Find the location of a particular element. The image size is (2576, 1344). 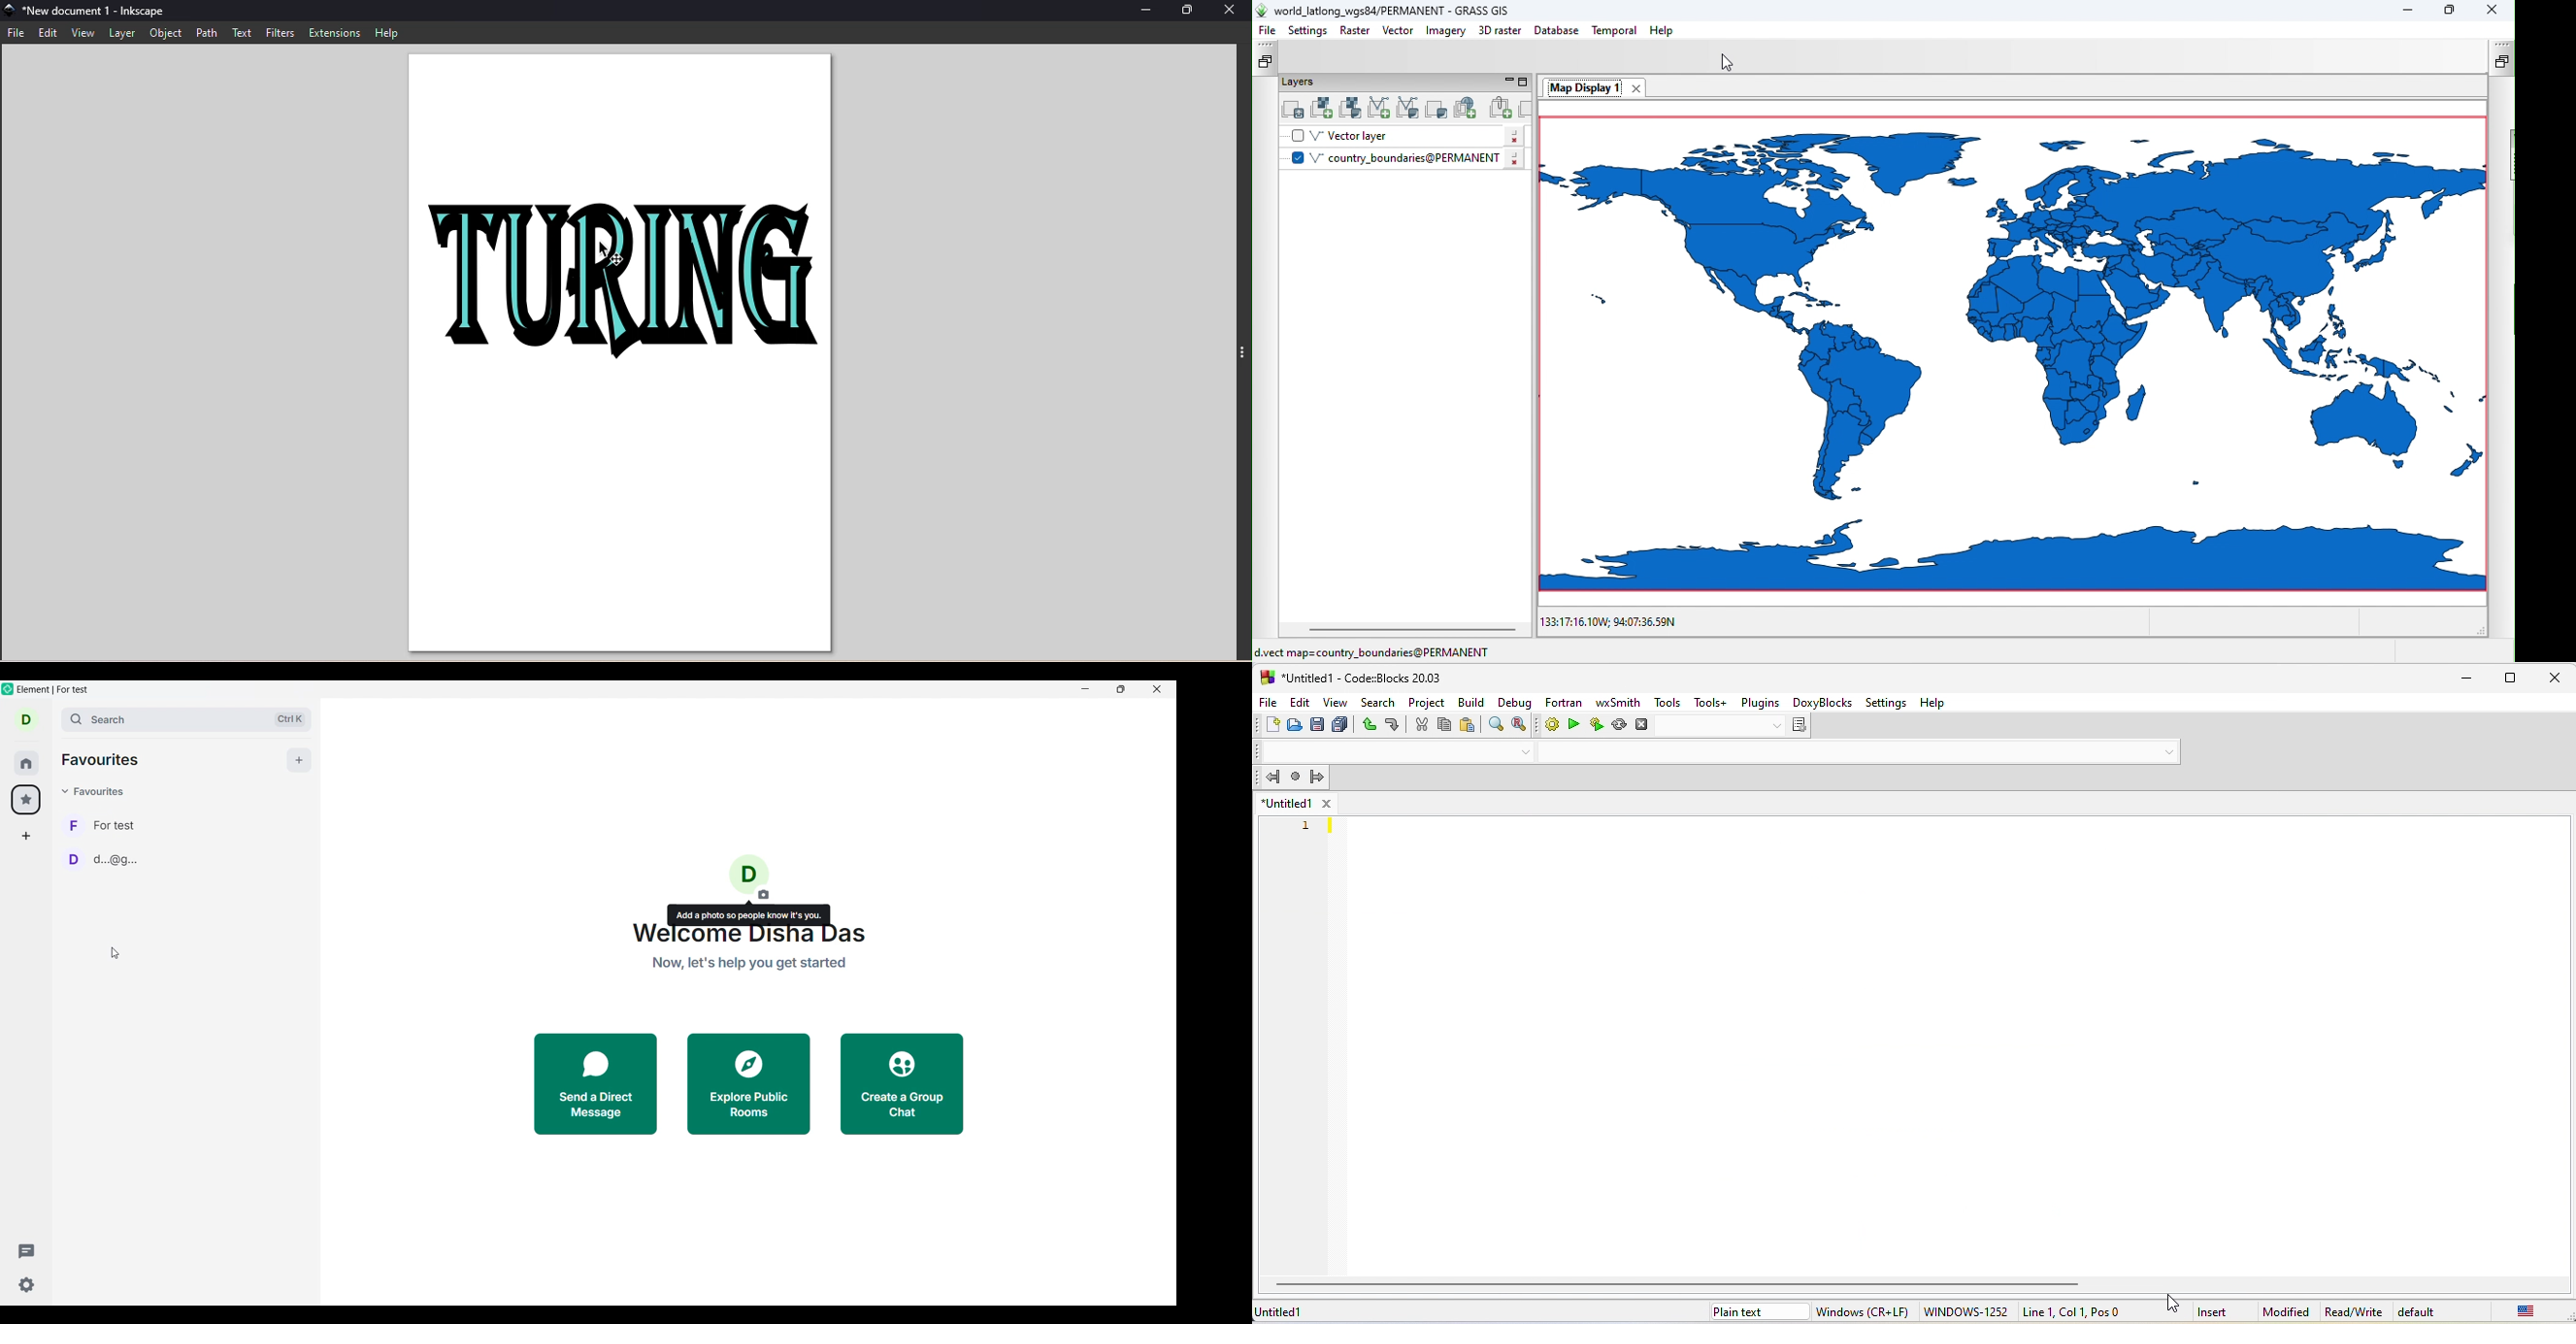

view is located at coordinates (1335, 702).